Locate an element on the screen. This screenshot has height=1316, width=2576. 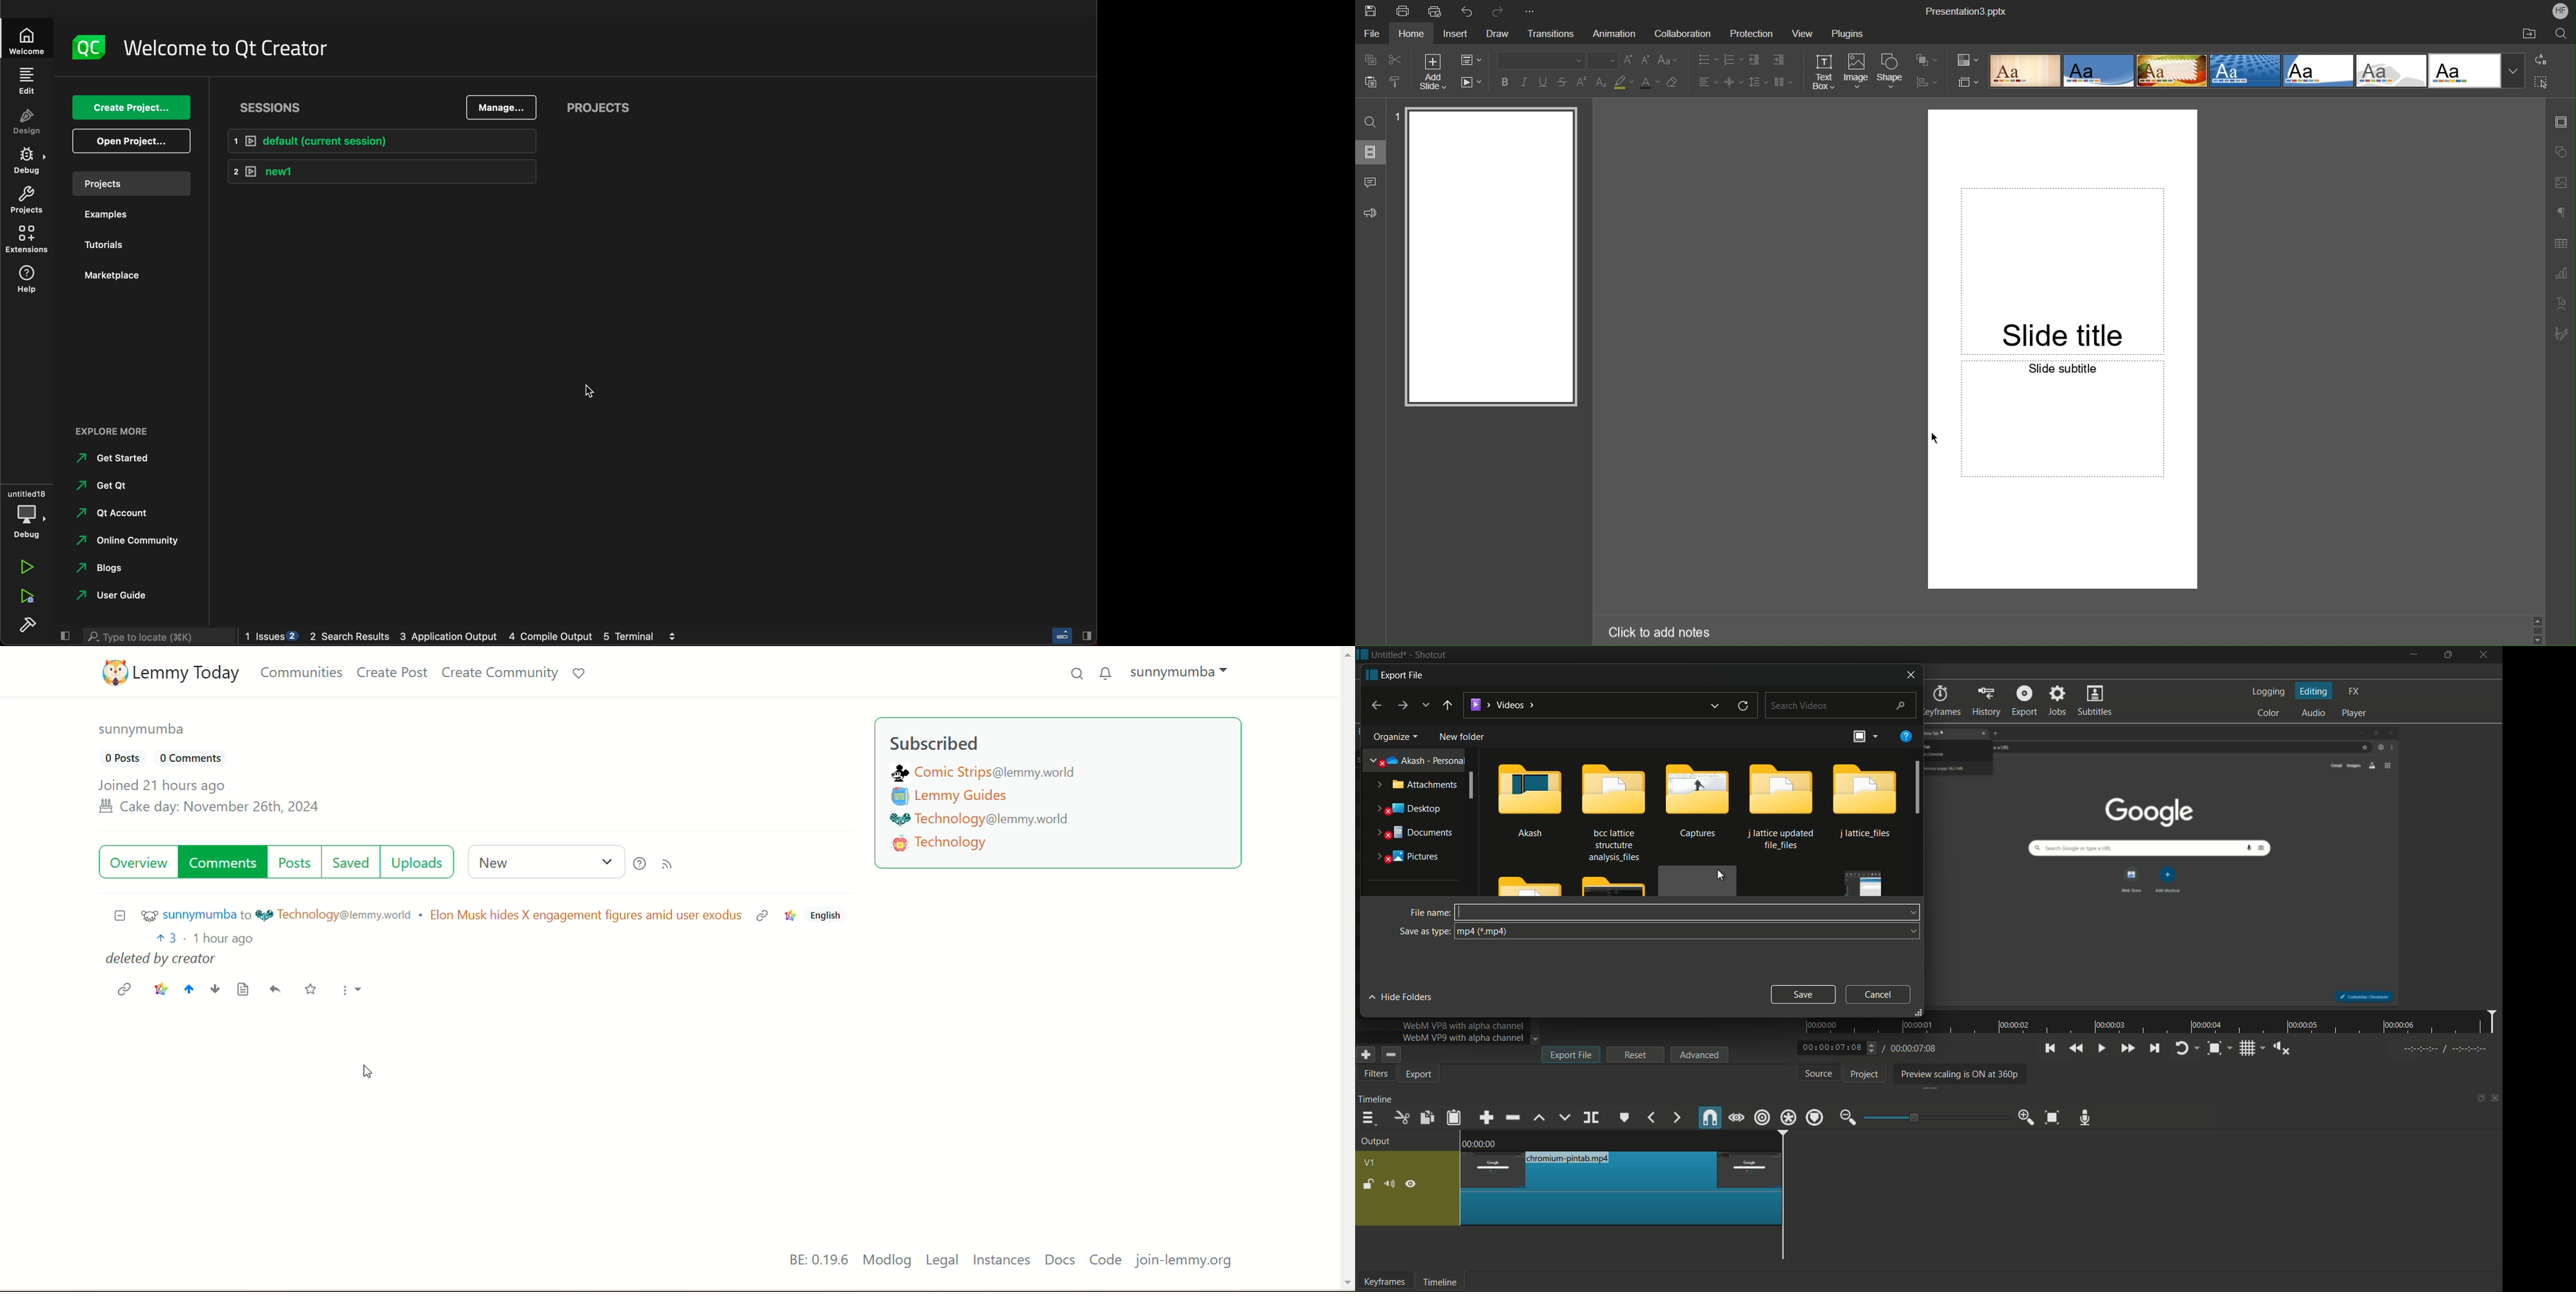
timeline is located at coordinates (1438, 1283).